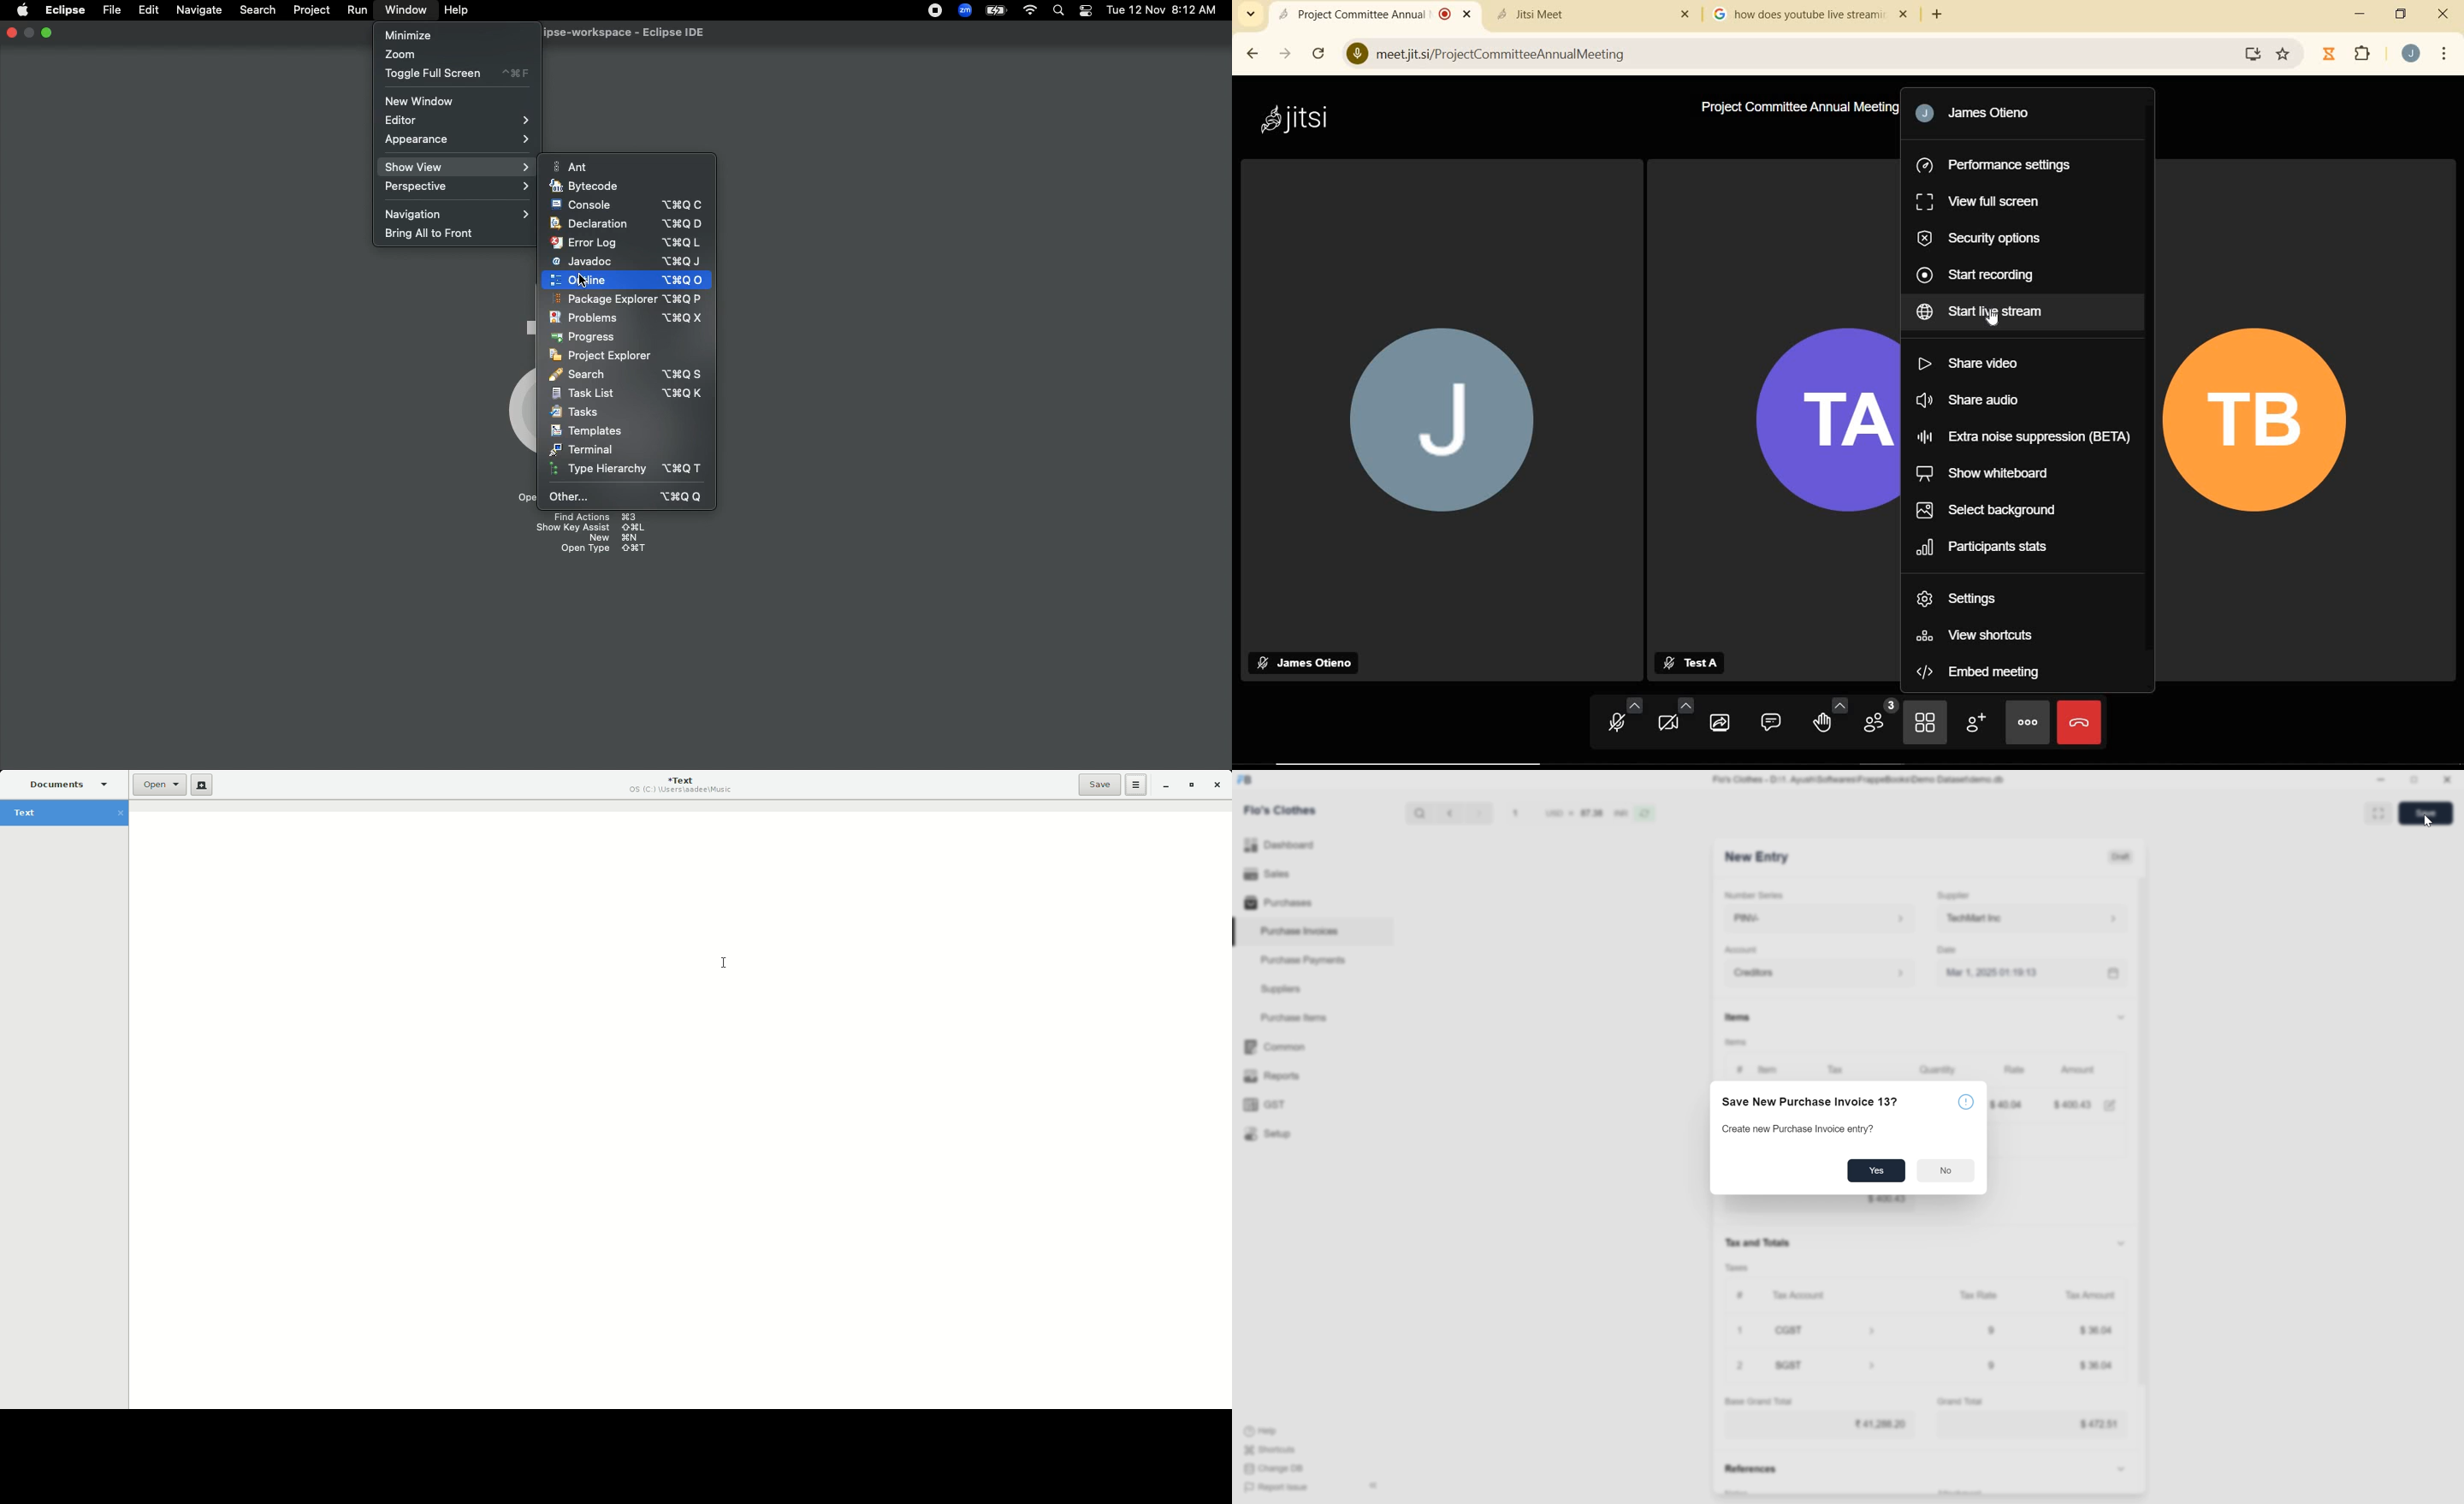 The width and height of the screenshot is (2464, 1512). What do you see at coordinates (1799, 1128) in the screenshot?
I see `Create new Purchase Invoice entry?` at bounding box center [1799, 1128].